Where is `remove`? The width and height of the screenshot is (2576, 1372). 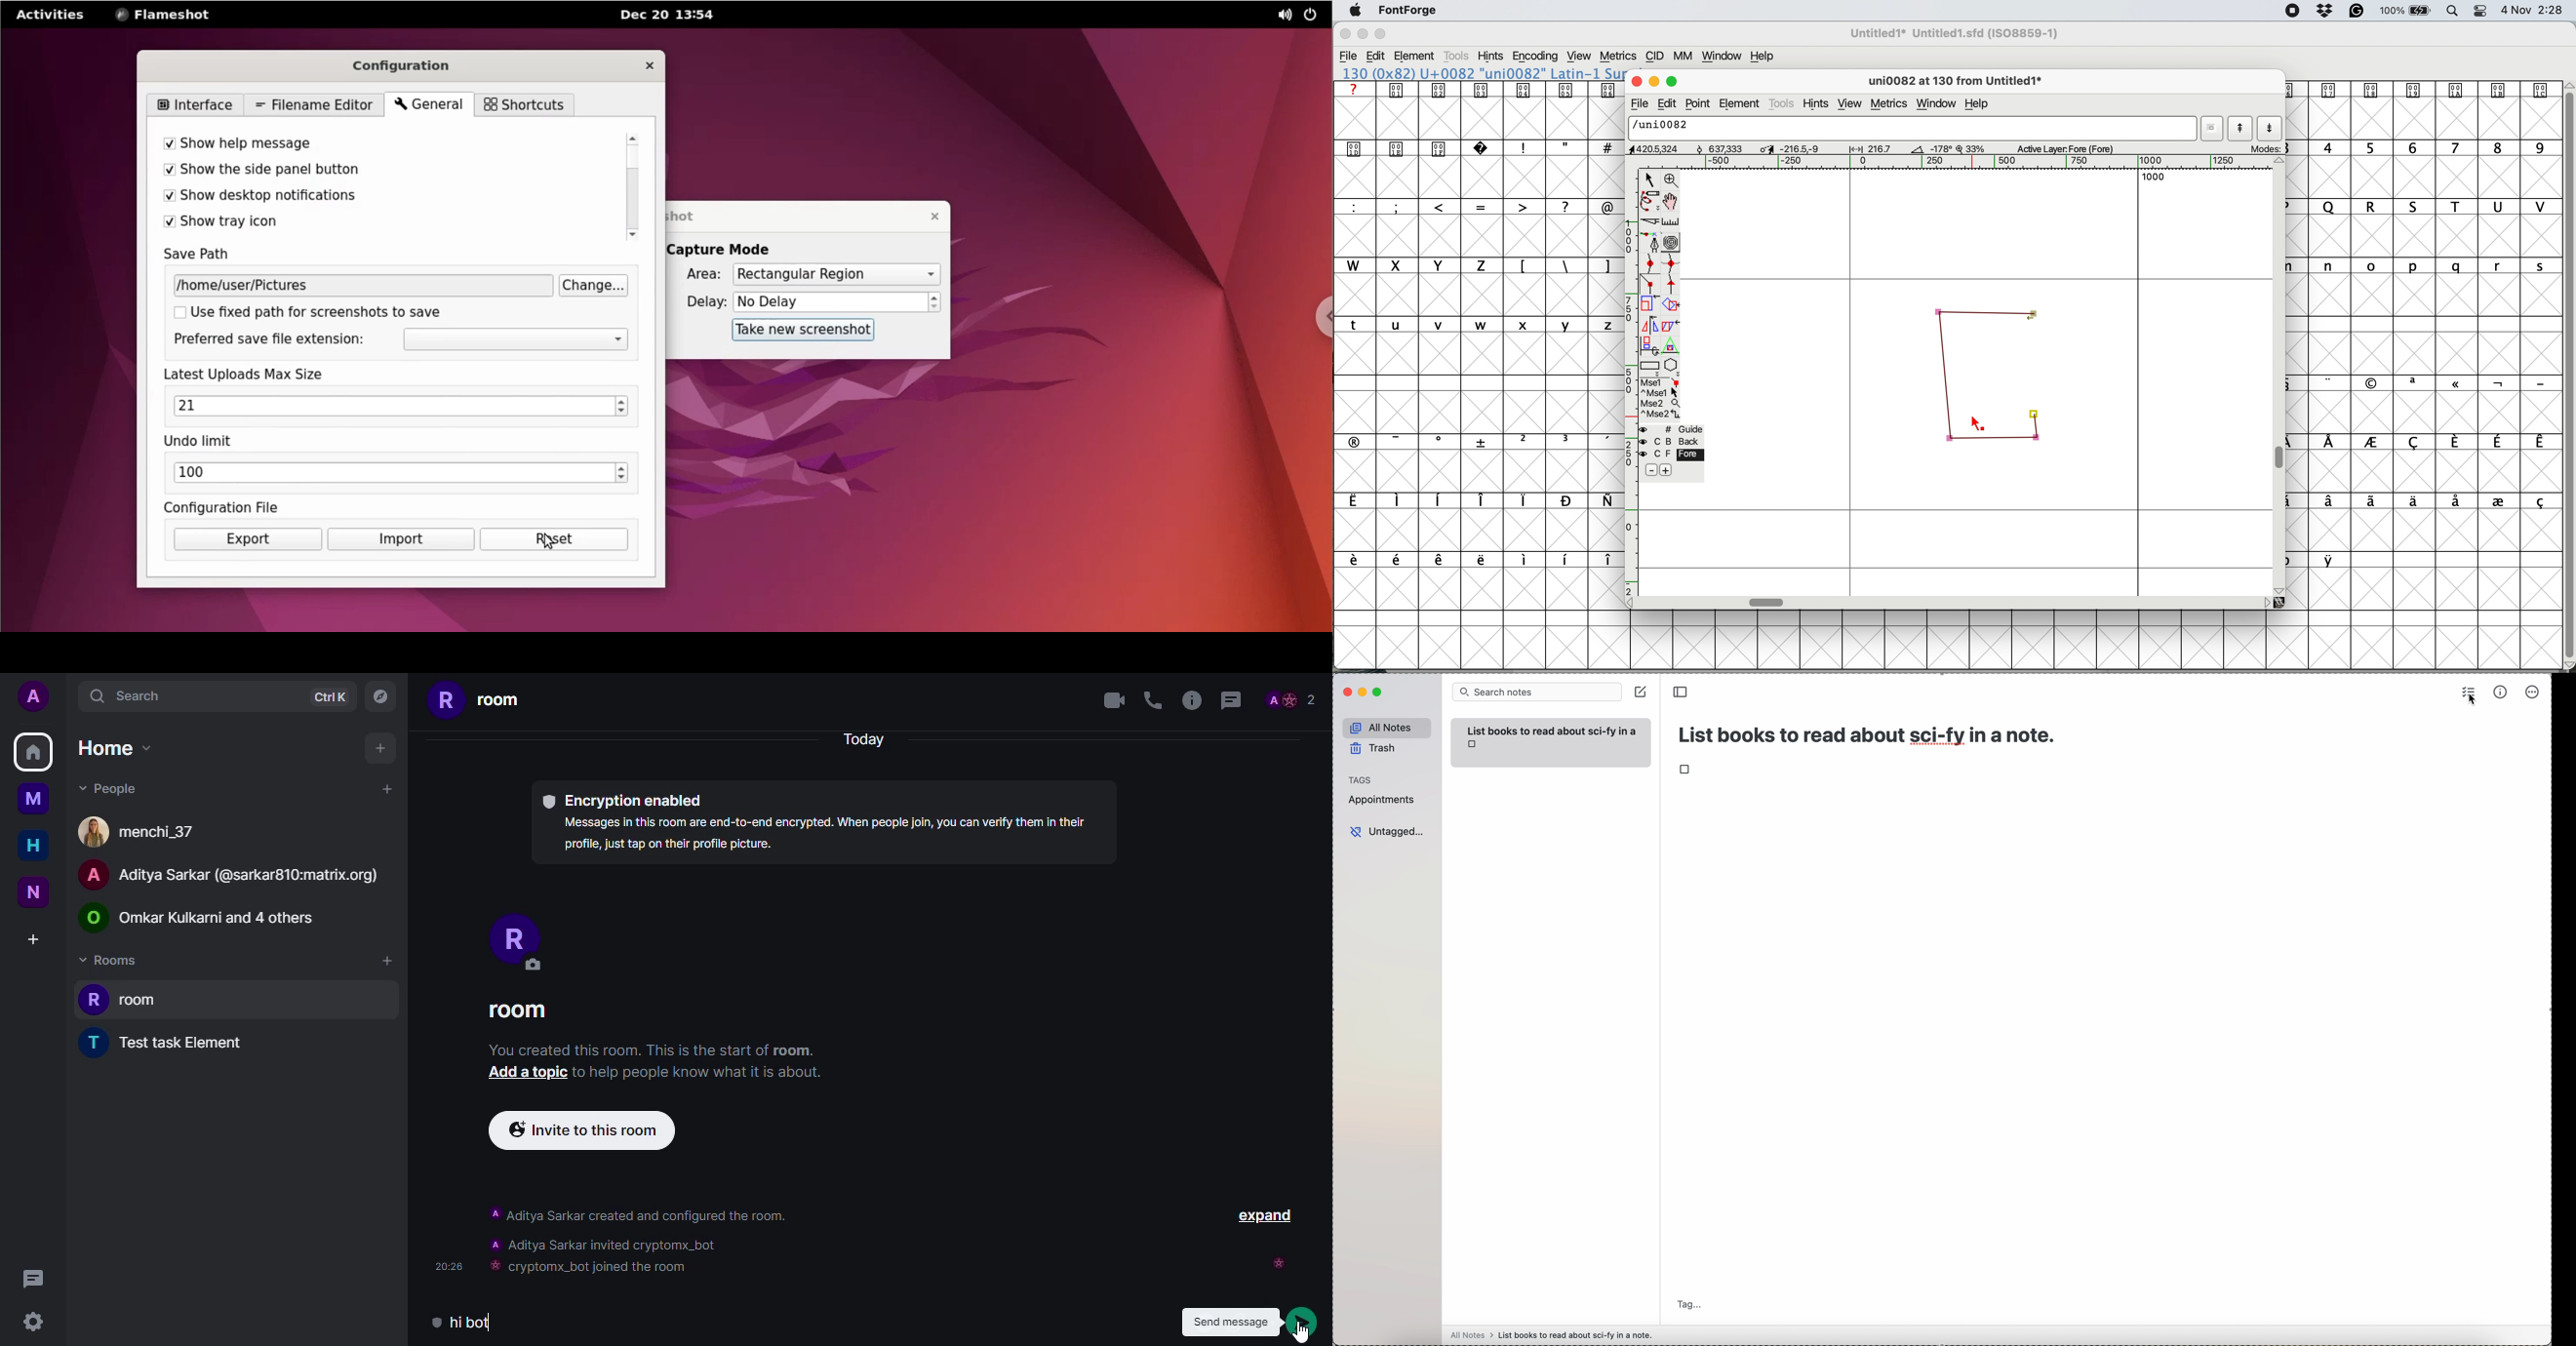 remove is located at coordinates (1653, 471).